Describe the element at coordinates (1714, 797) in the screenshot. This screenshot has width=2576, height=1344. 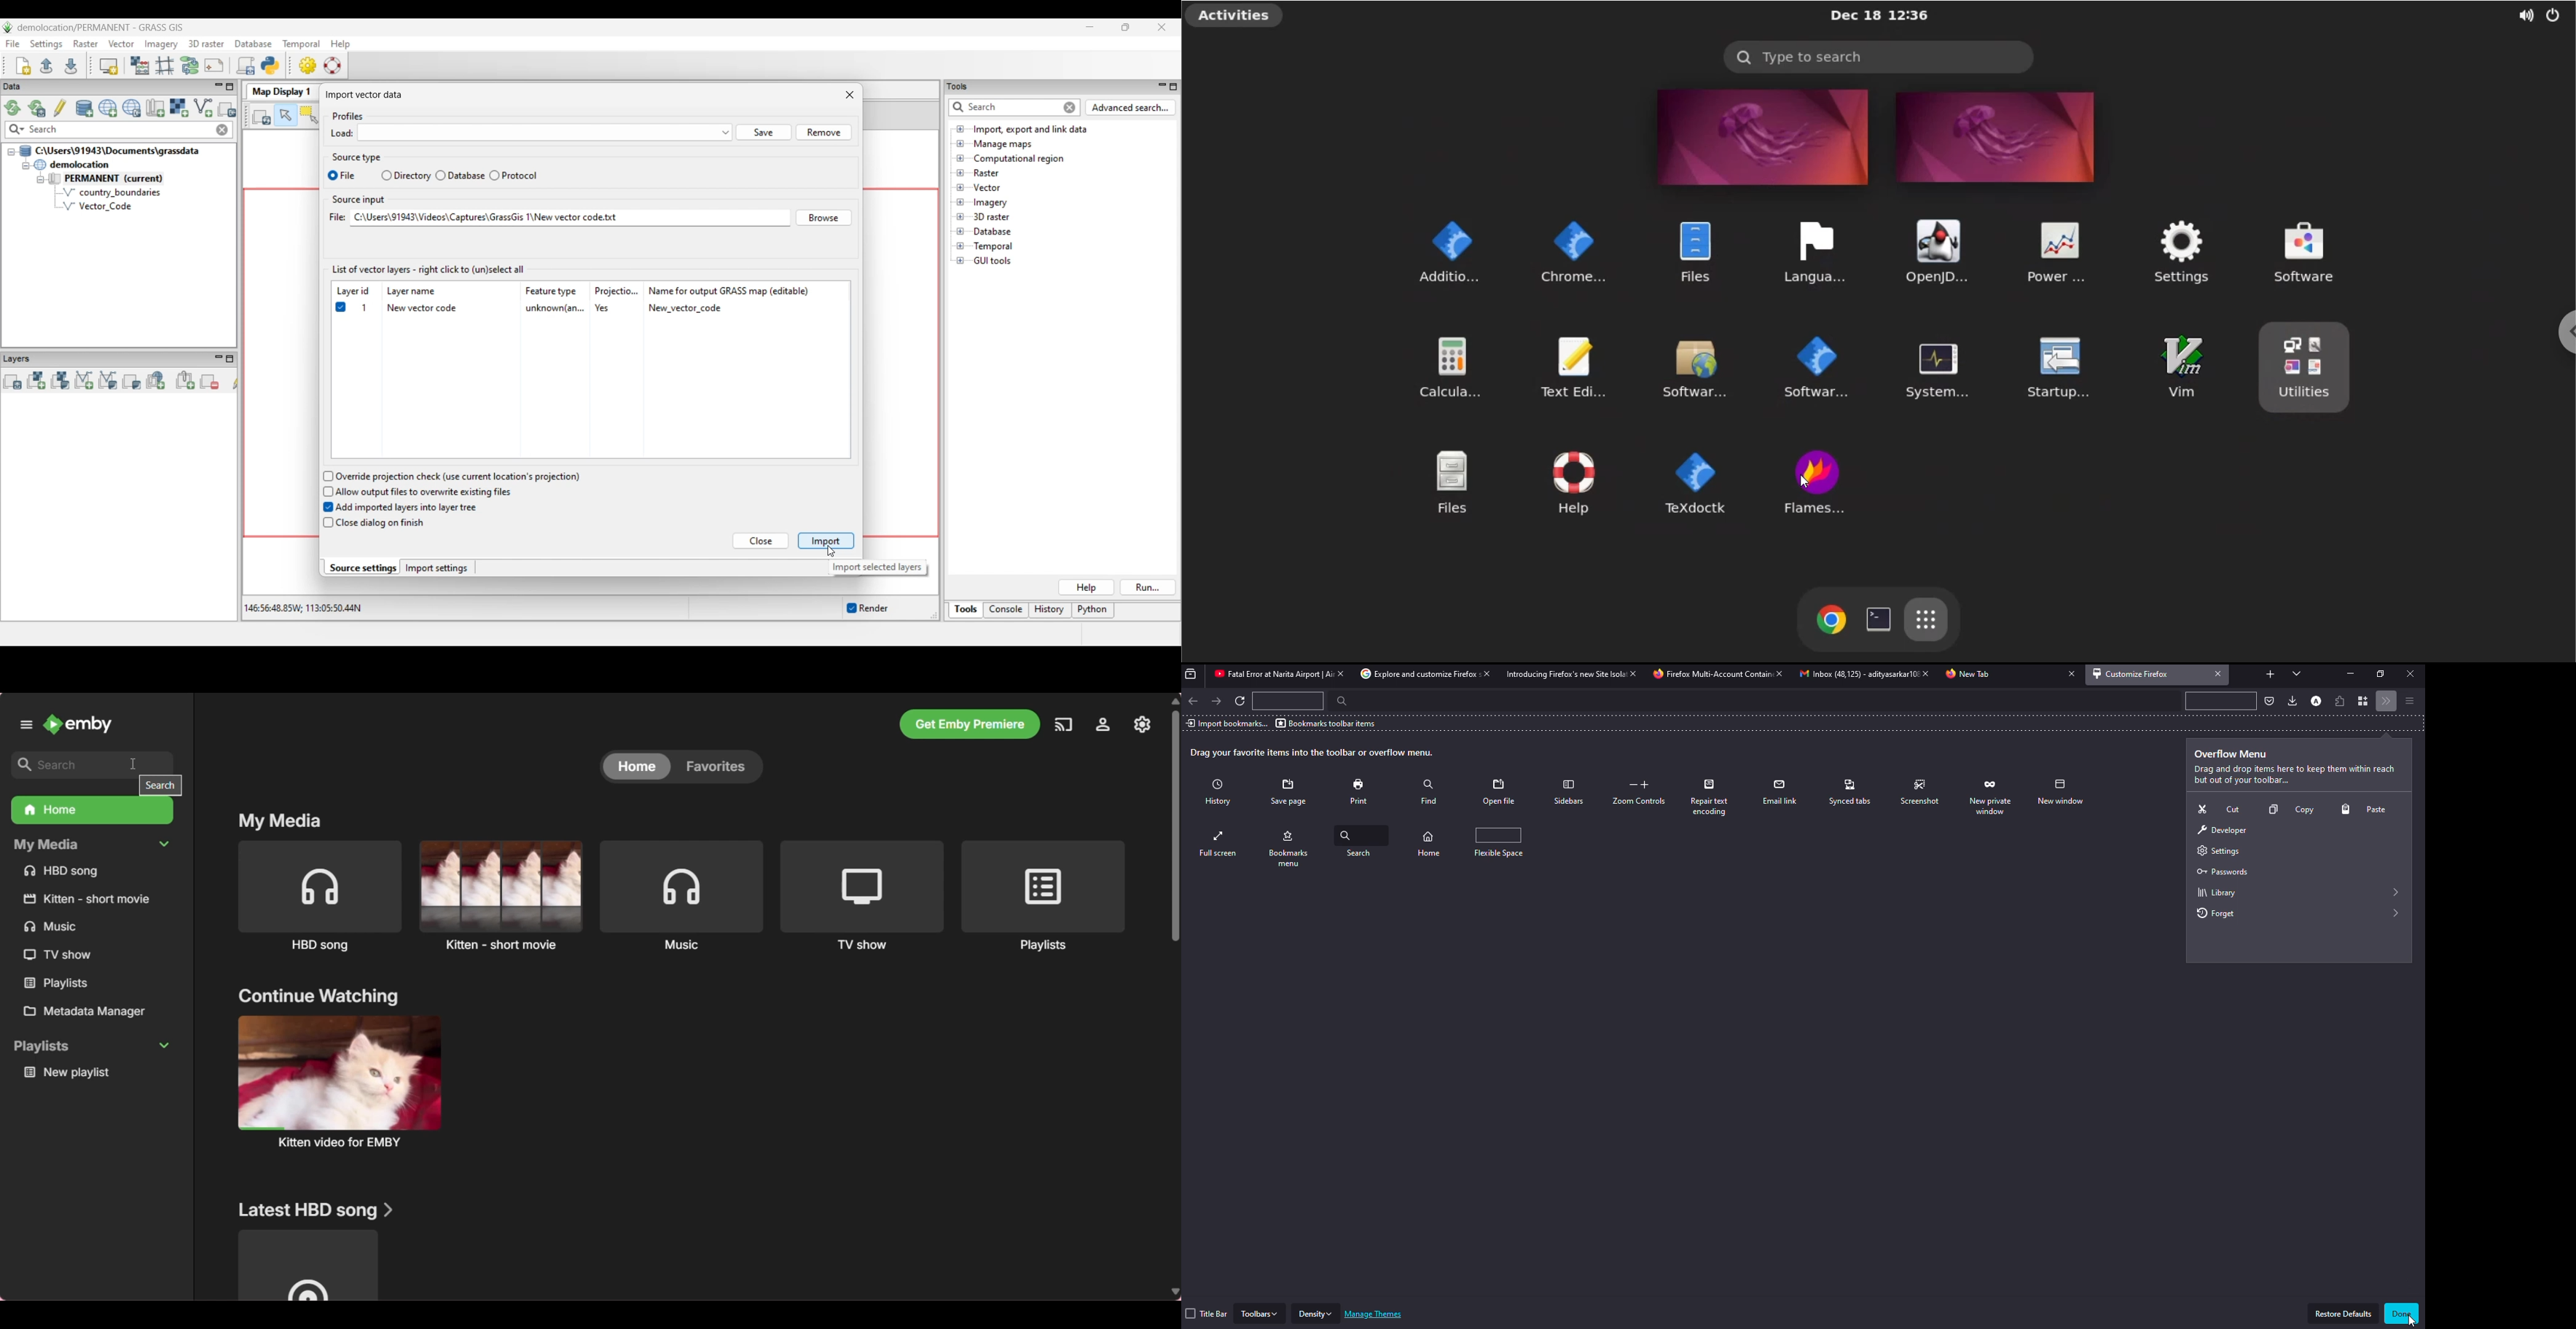
I see `repair text encoding` at that location.